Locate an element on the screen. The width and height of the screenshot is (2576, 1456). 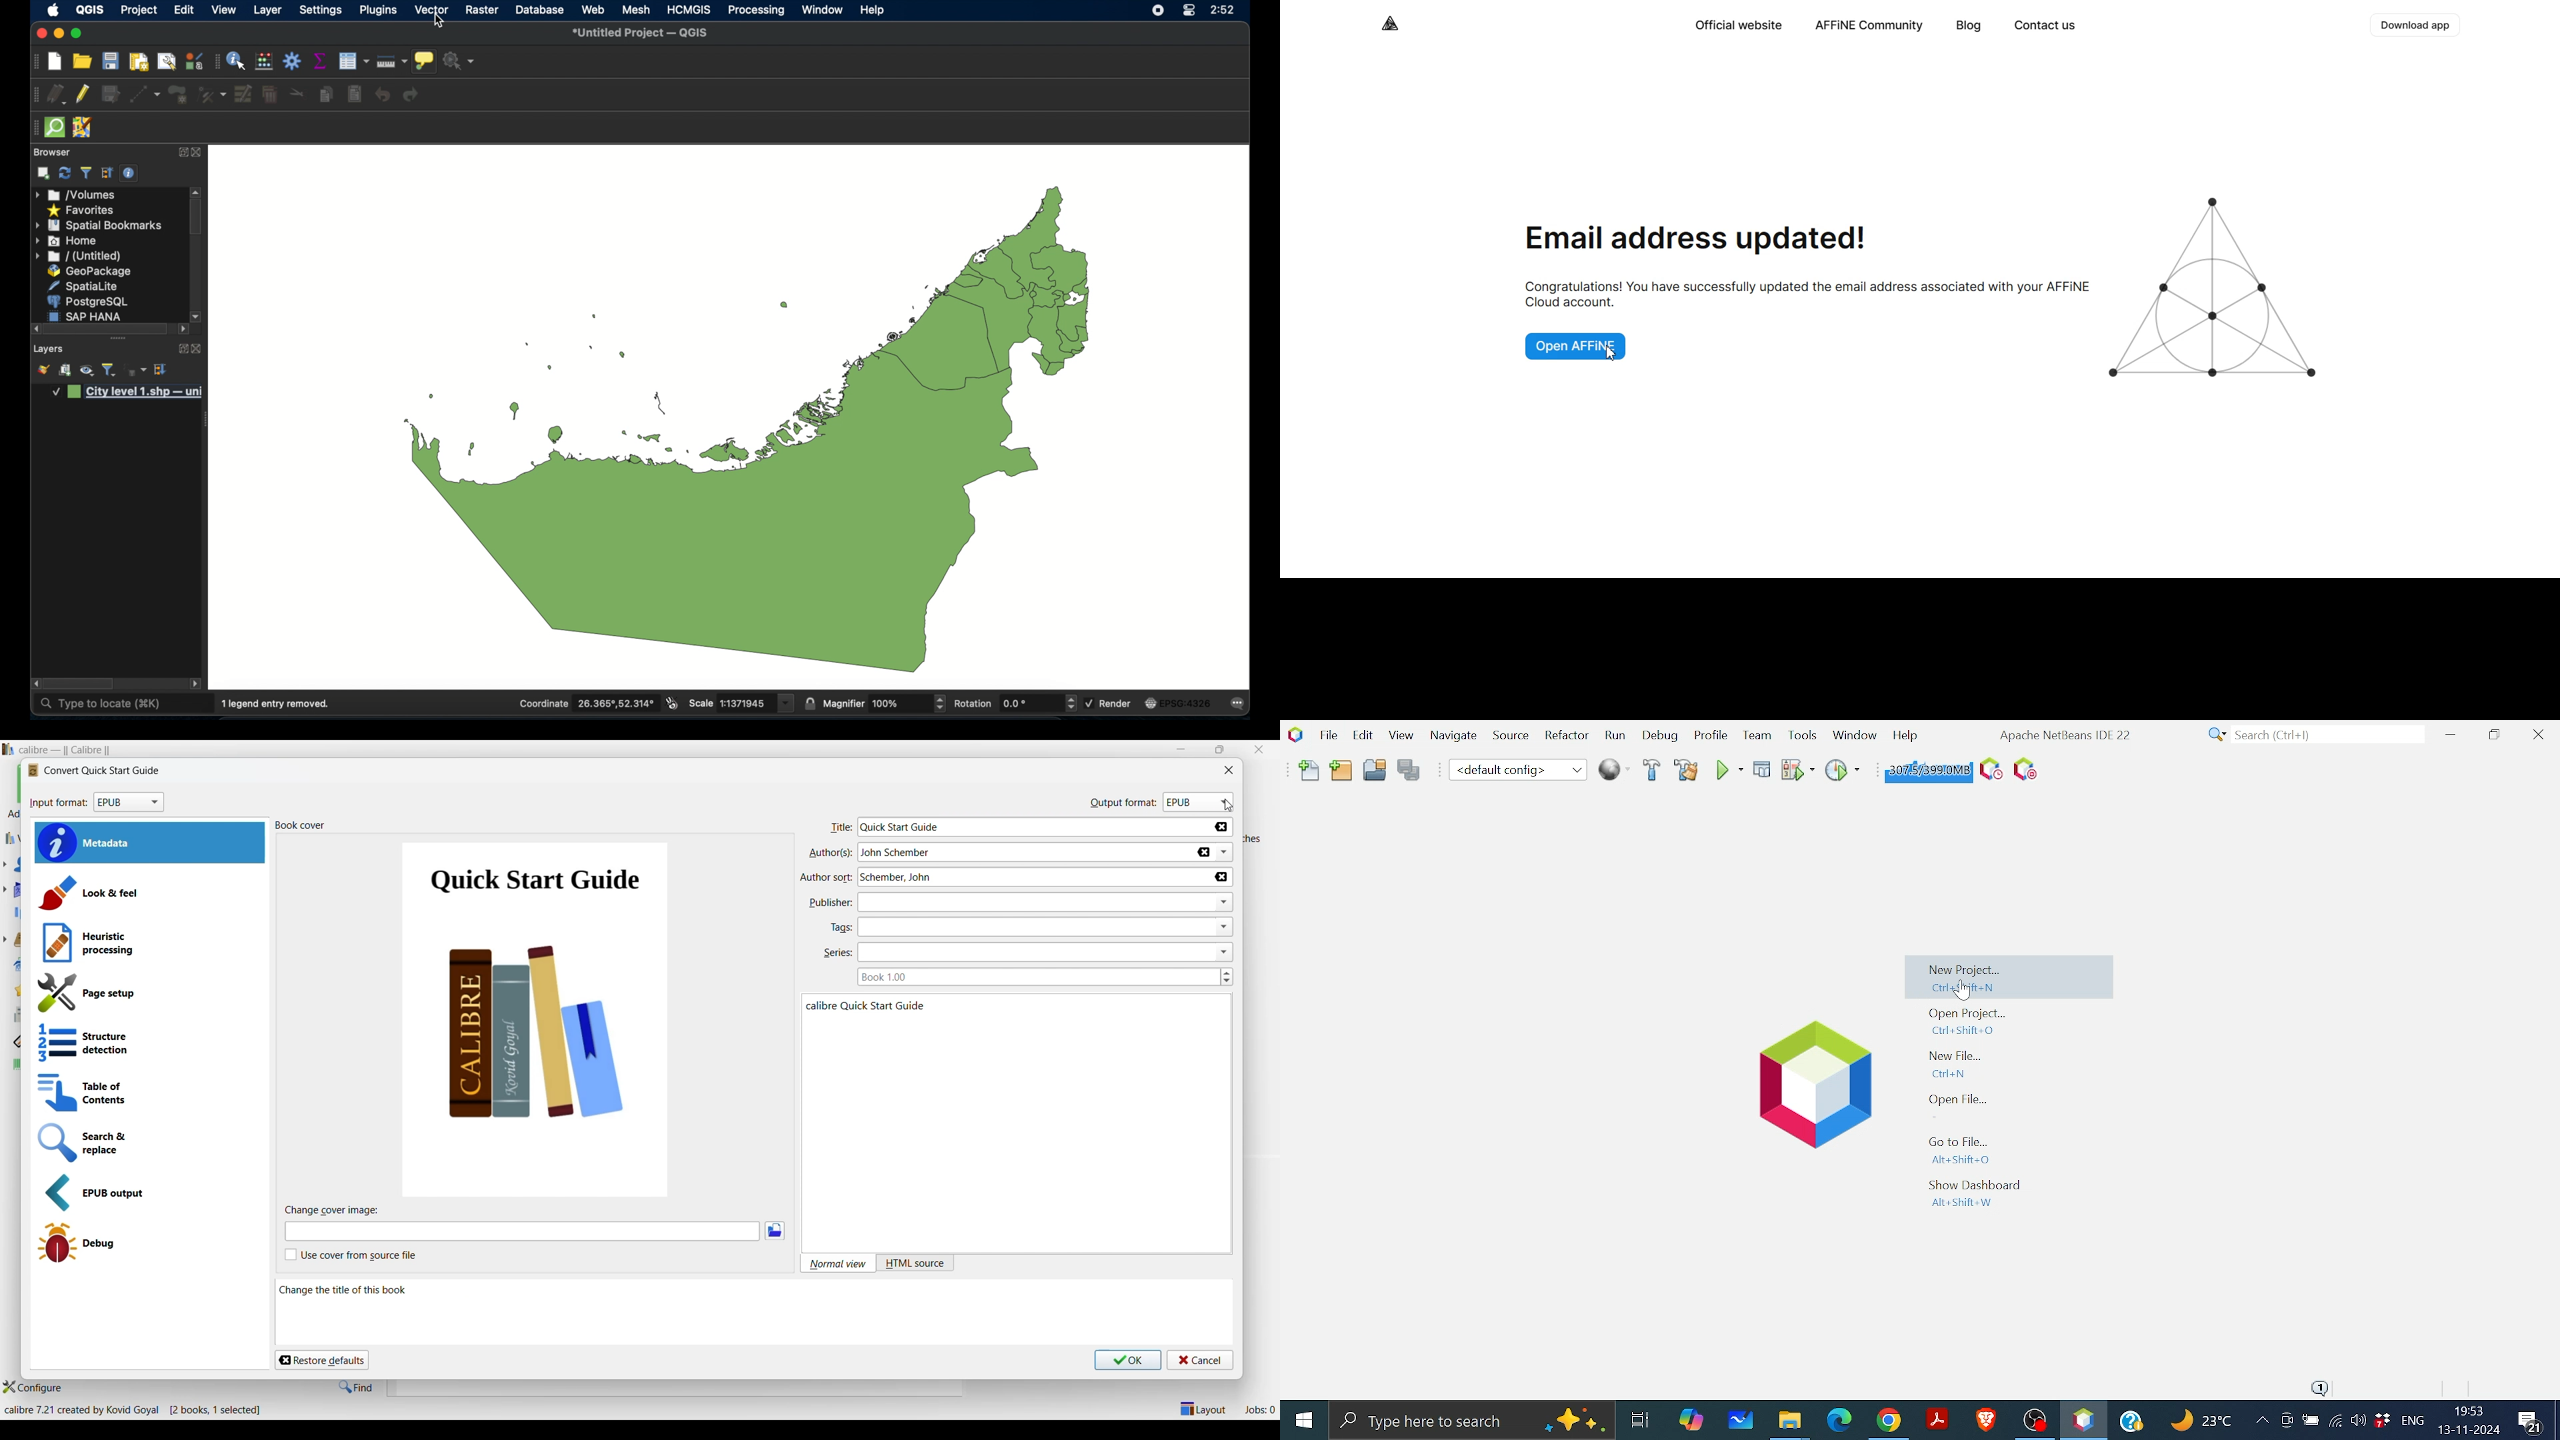
Output format options is located at coordinates (1200, 803).